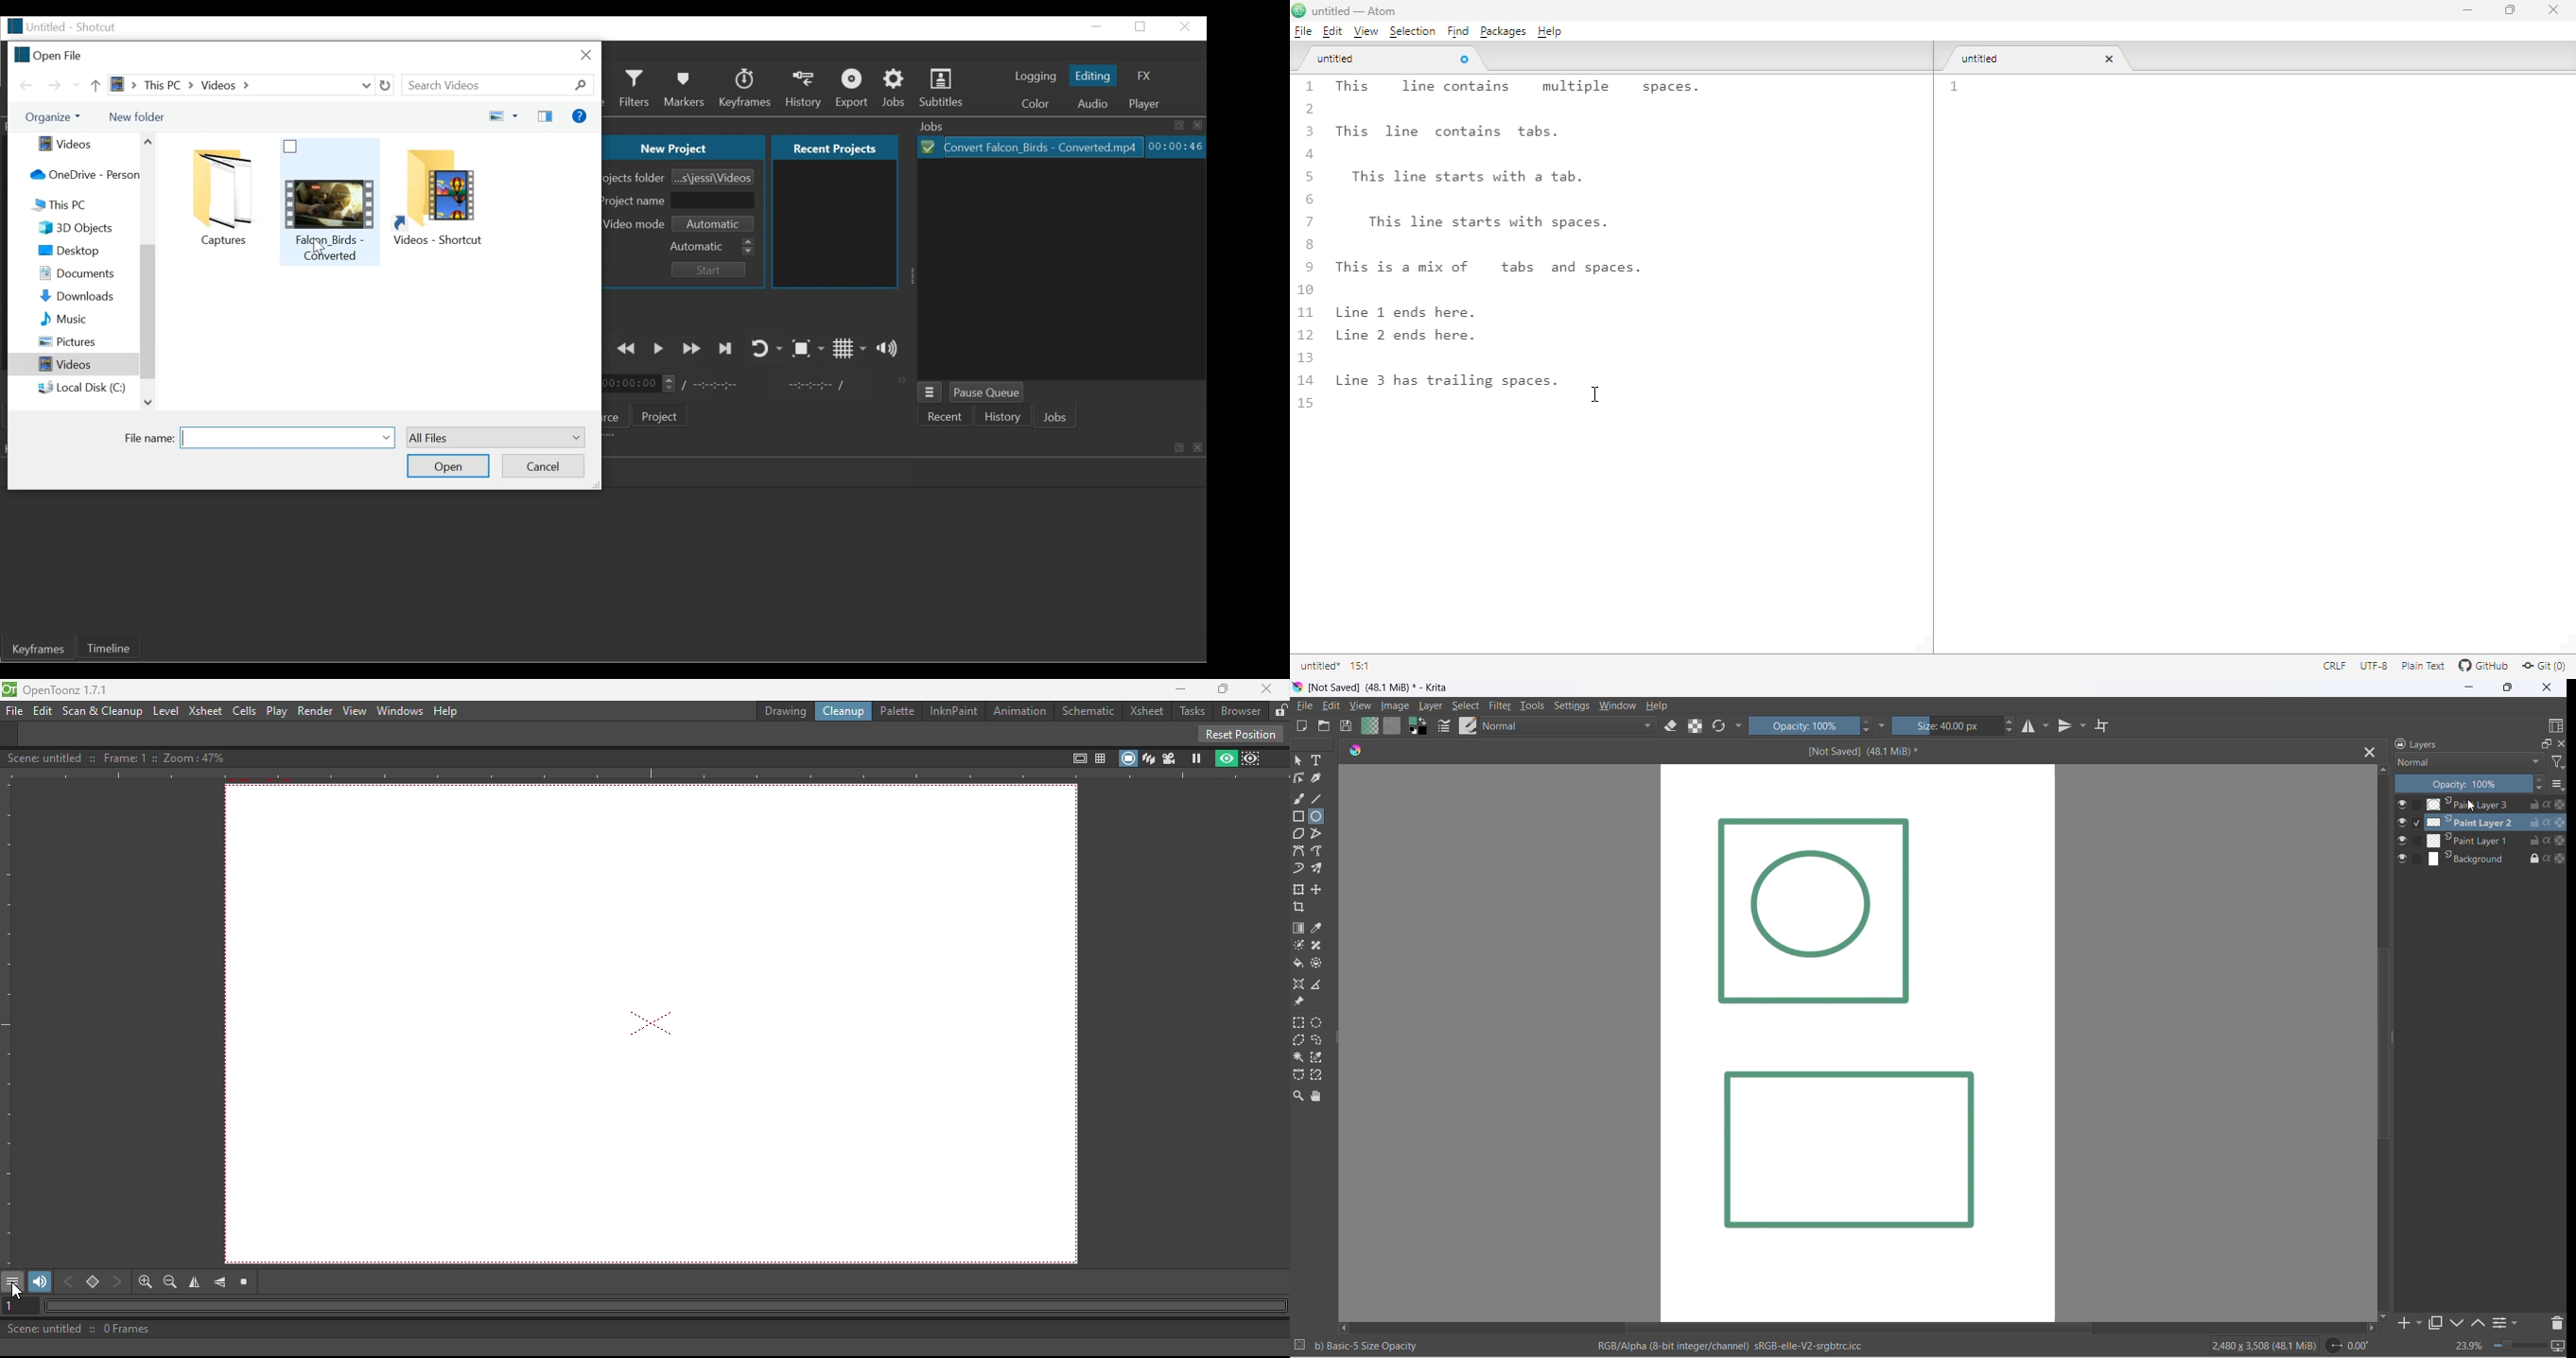  What do you see at coordinates (2455, 743) in the screenshot?
I see `layers heading` at bounding box center [2455, 743].